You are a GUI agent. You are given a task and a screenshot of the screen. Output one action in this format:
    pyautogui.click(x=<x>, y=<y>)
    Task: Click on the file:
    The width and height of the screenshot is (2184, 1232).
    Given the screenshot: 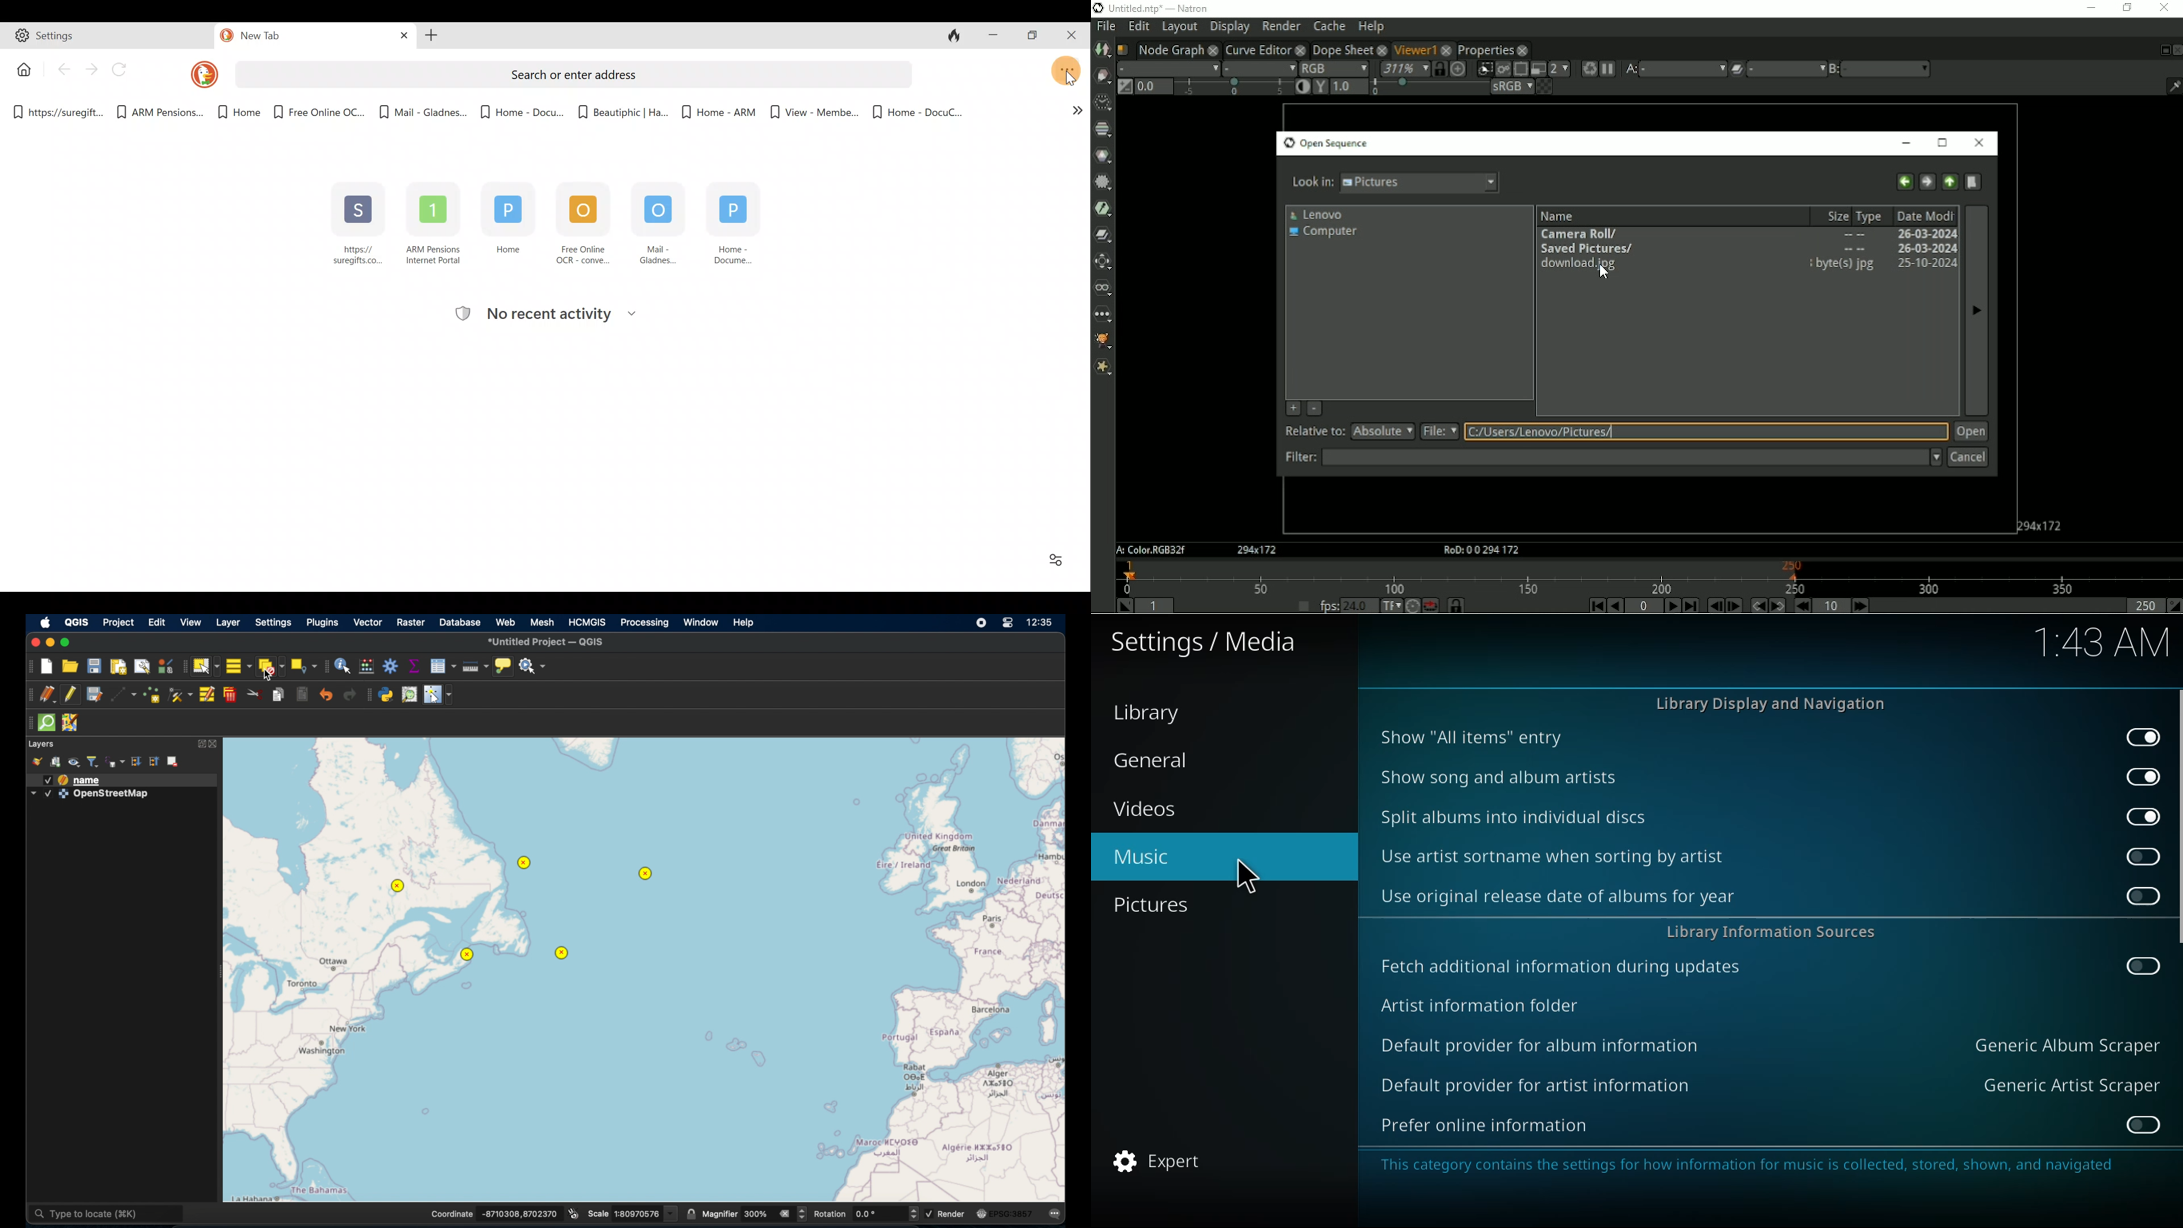 What is the action you would take?
    pyautogui.click(x=1439, y=432)
    